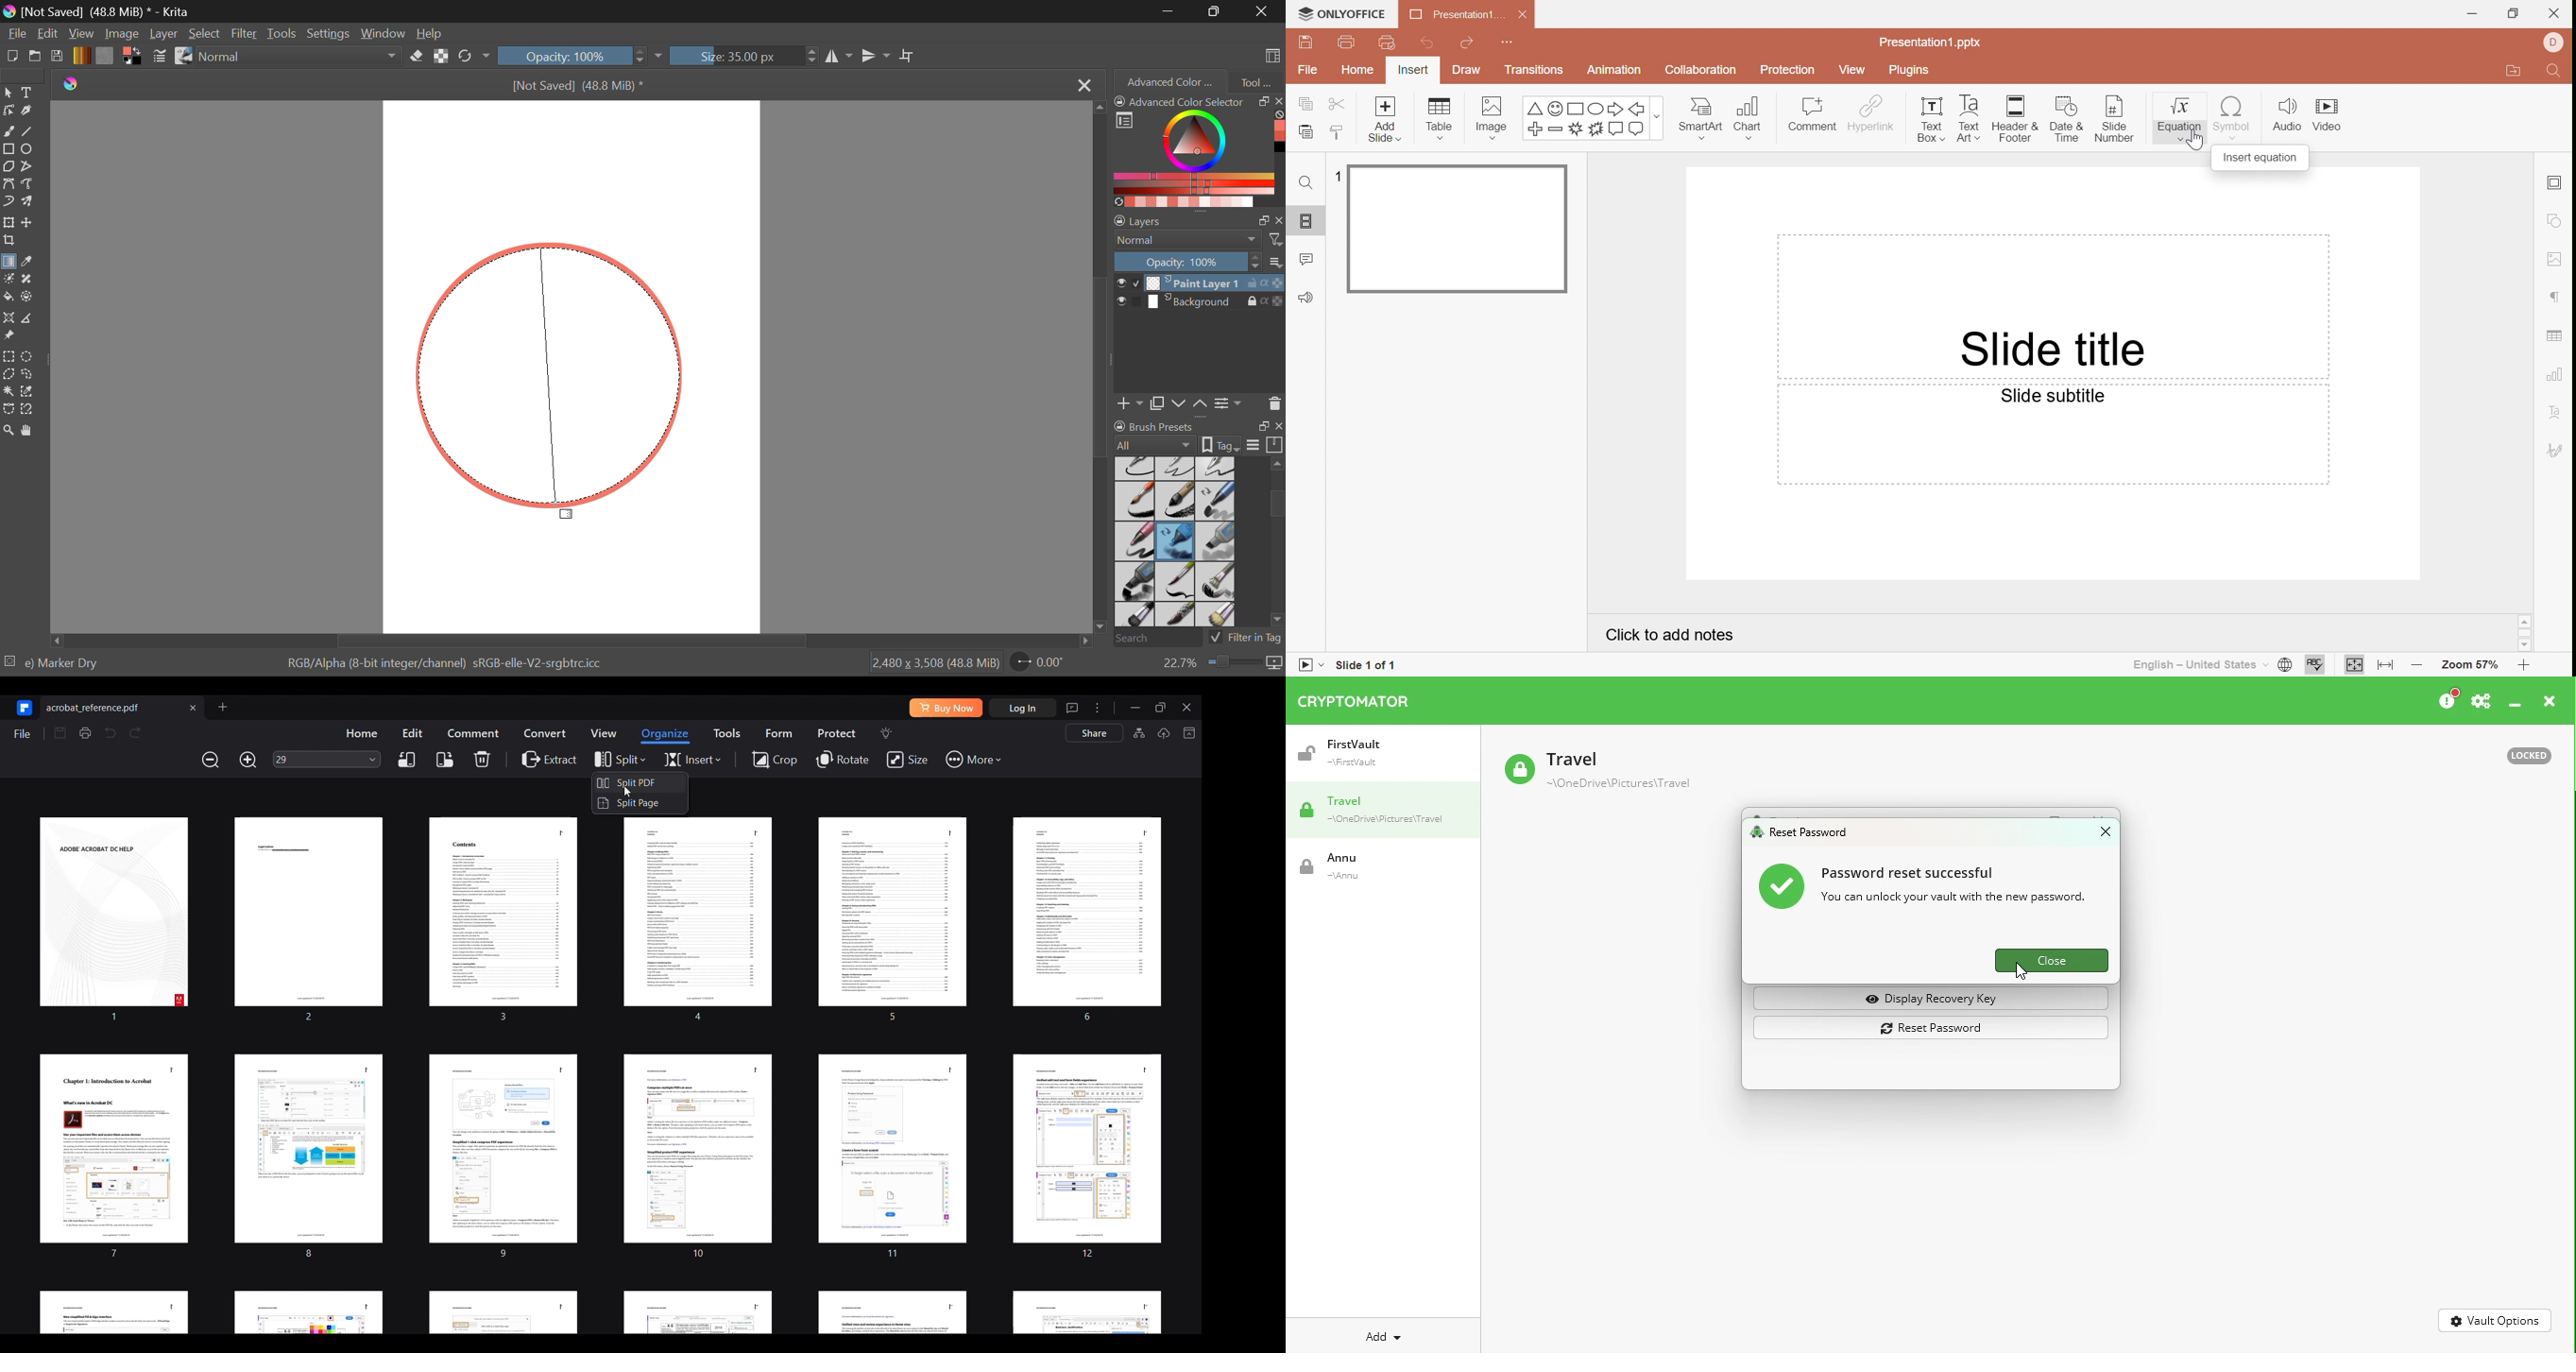 The image size is (2576, 1372). Describe the element at coordinates (2556, 43) in the screenshot. I see `Profile` at that location.